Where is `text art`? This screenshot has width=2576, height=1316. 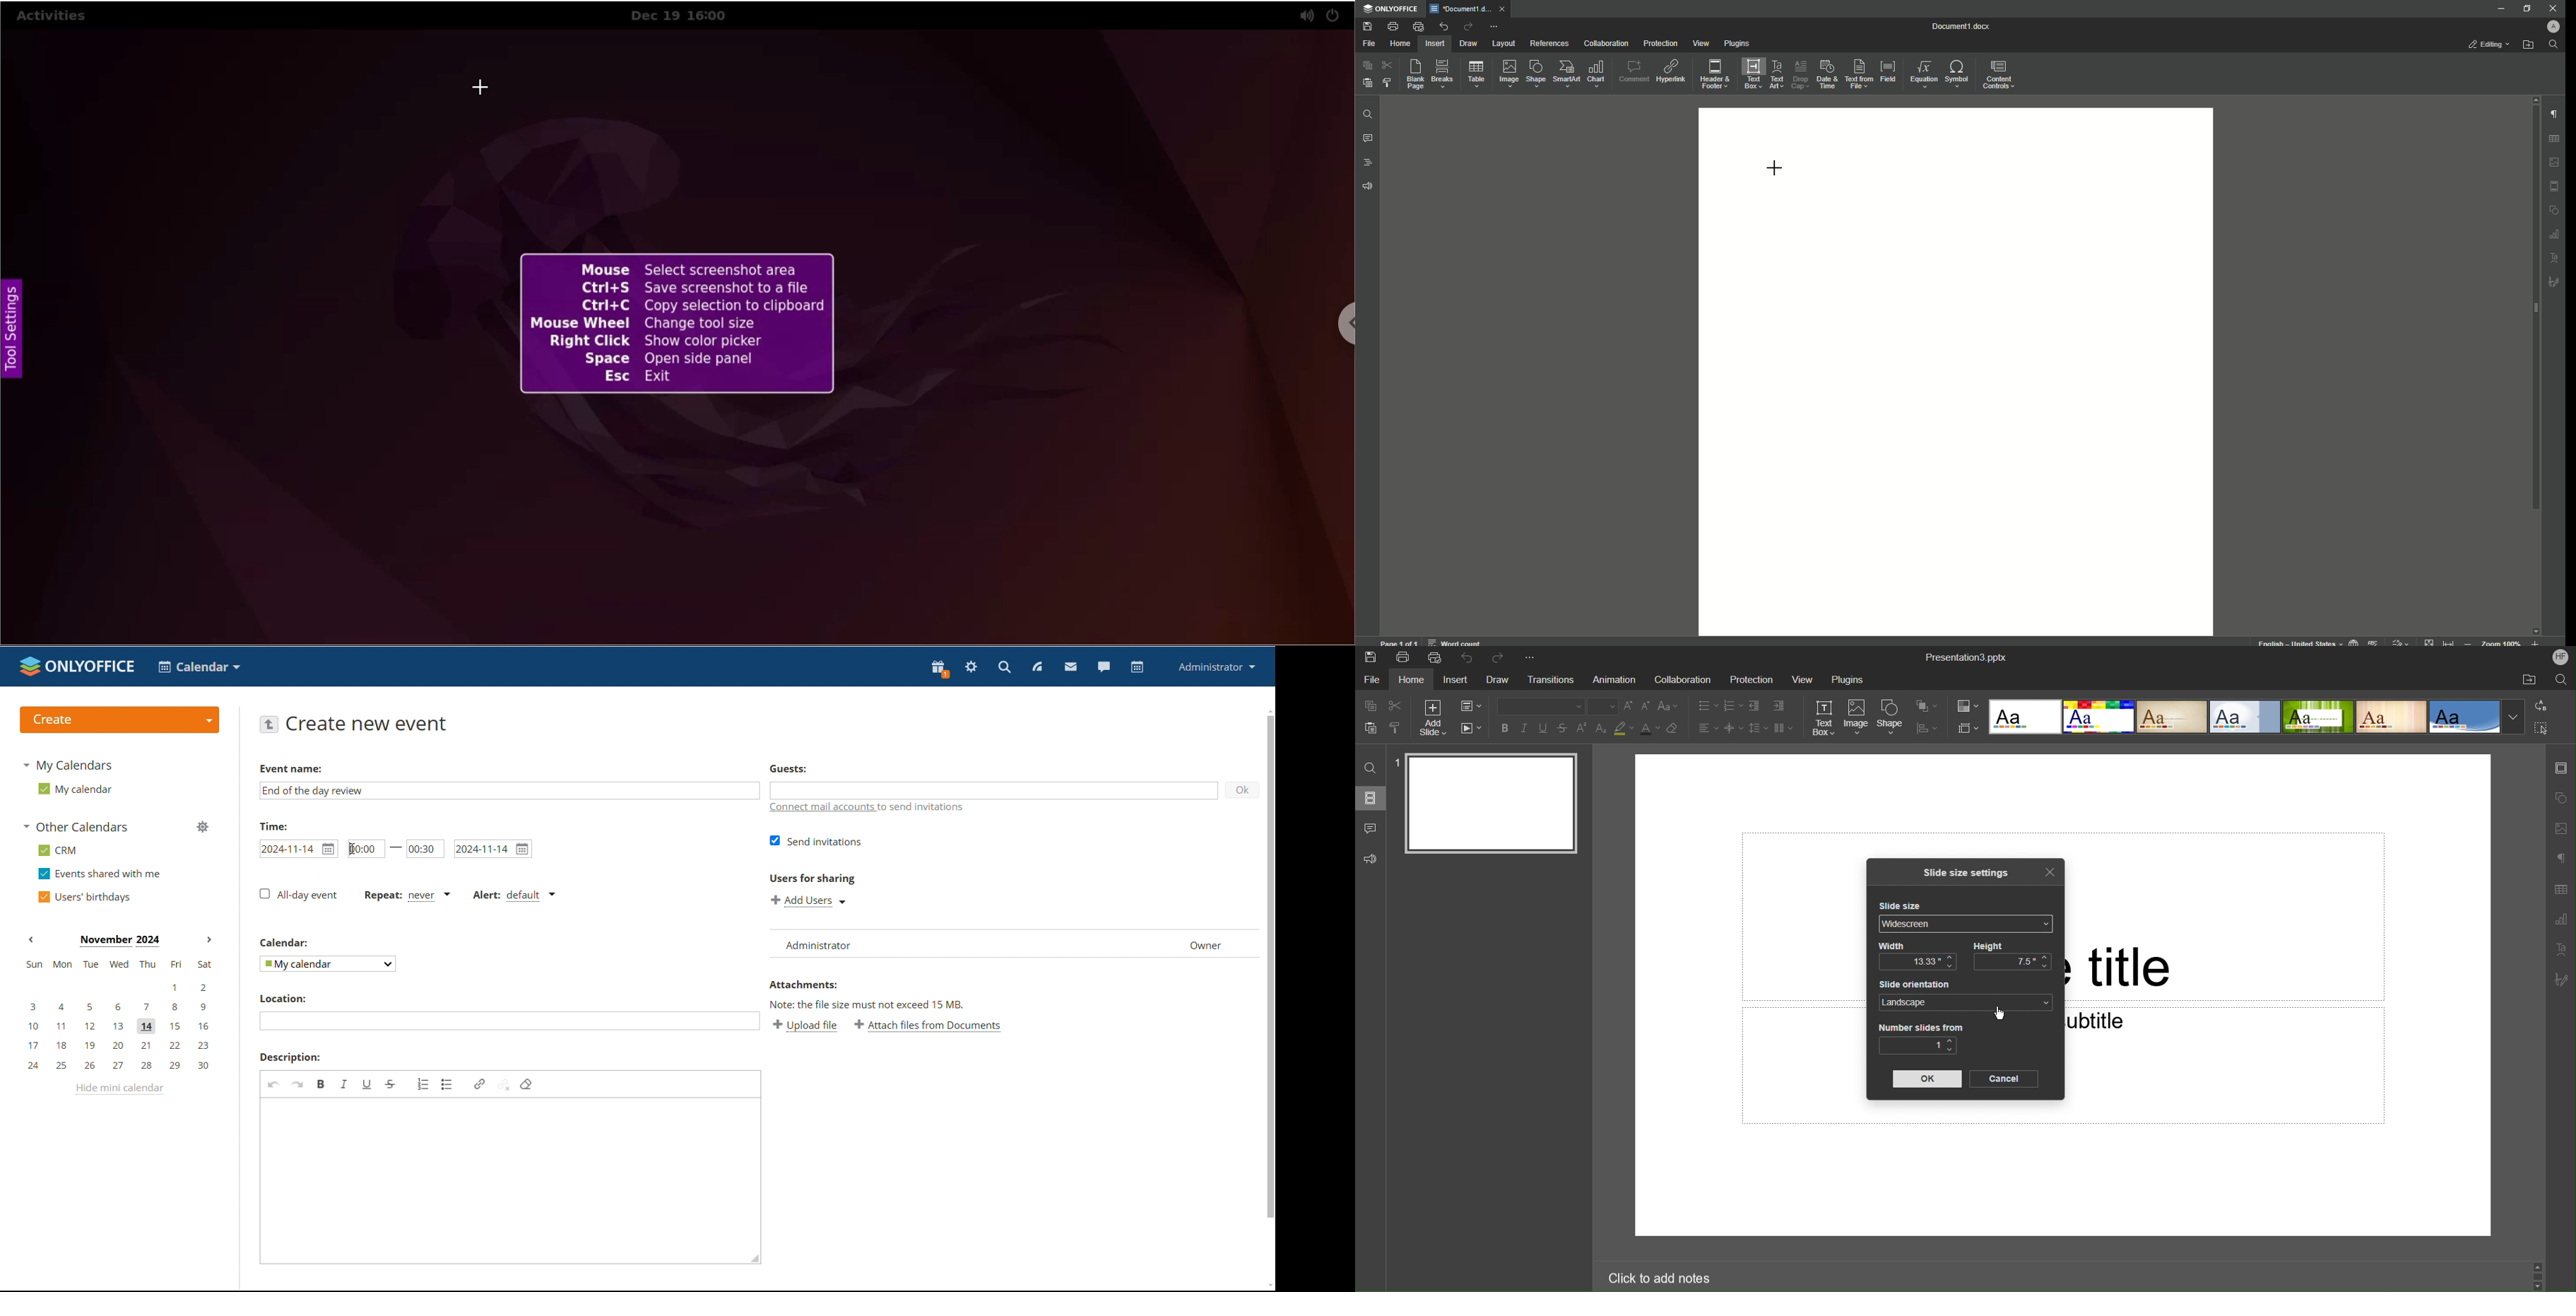
text art is located at coordinates (2555, 259).